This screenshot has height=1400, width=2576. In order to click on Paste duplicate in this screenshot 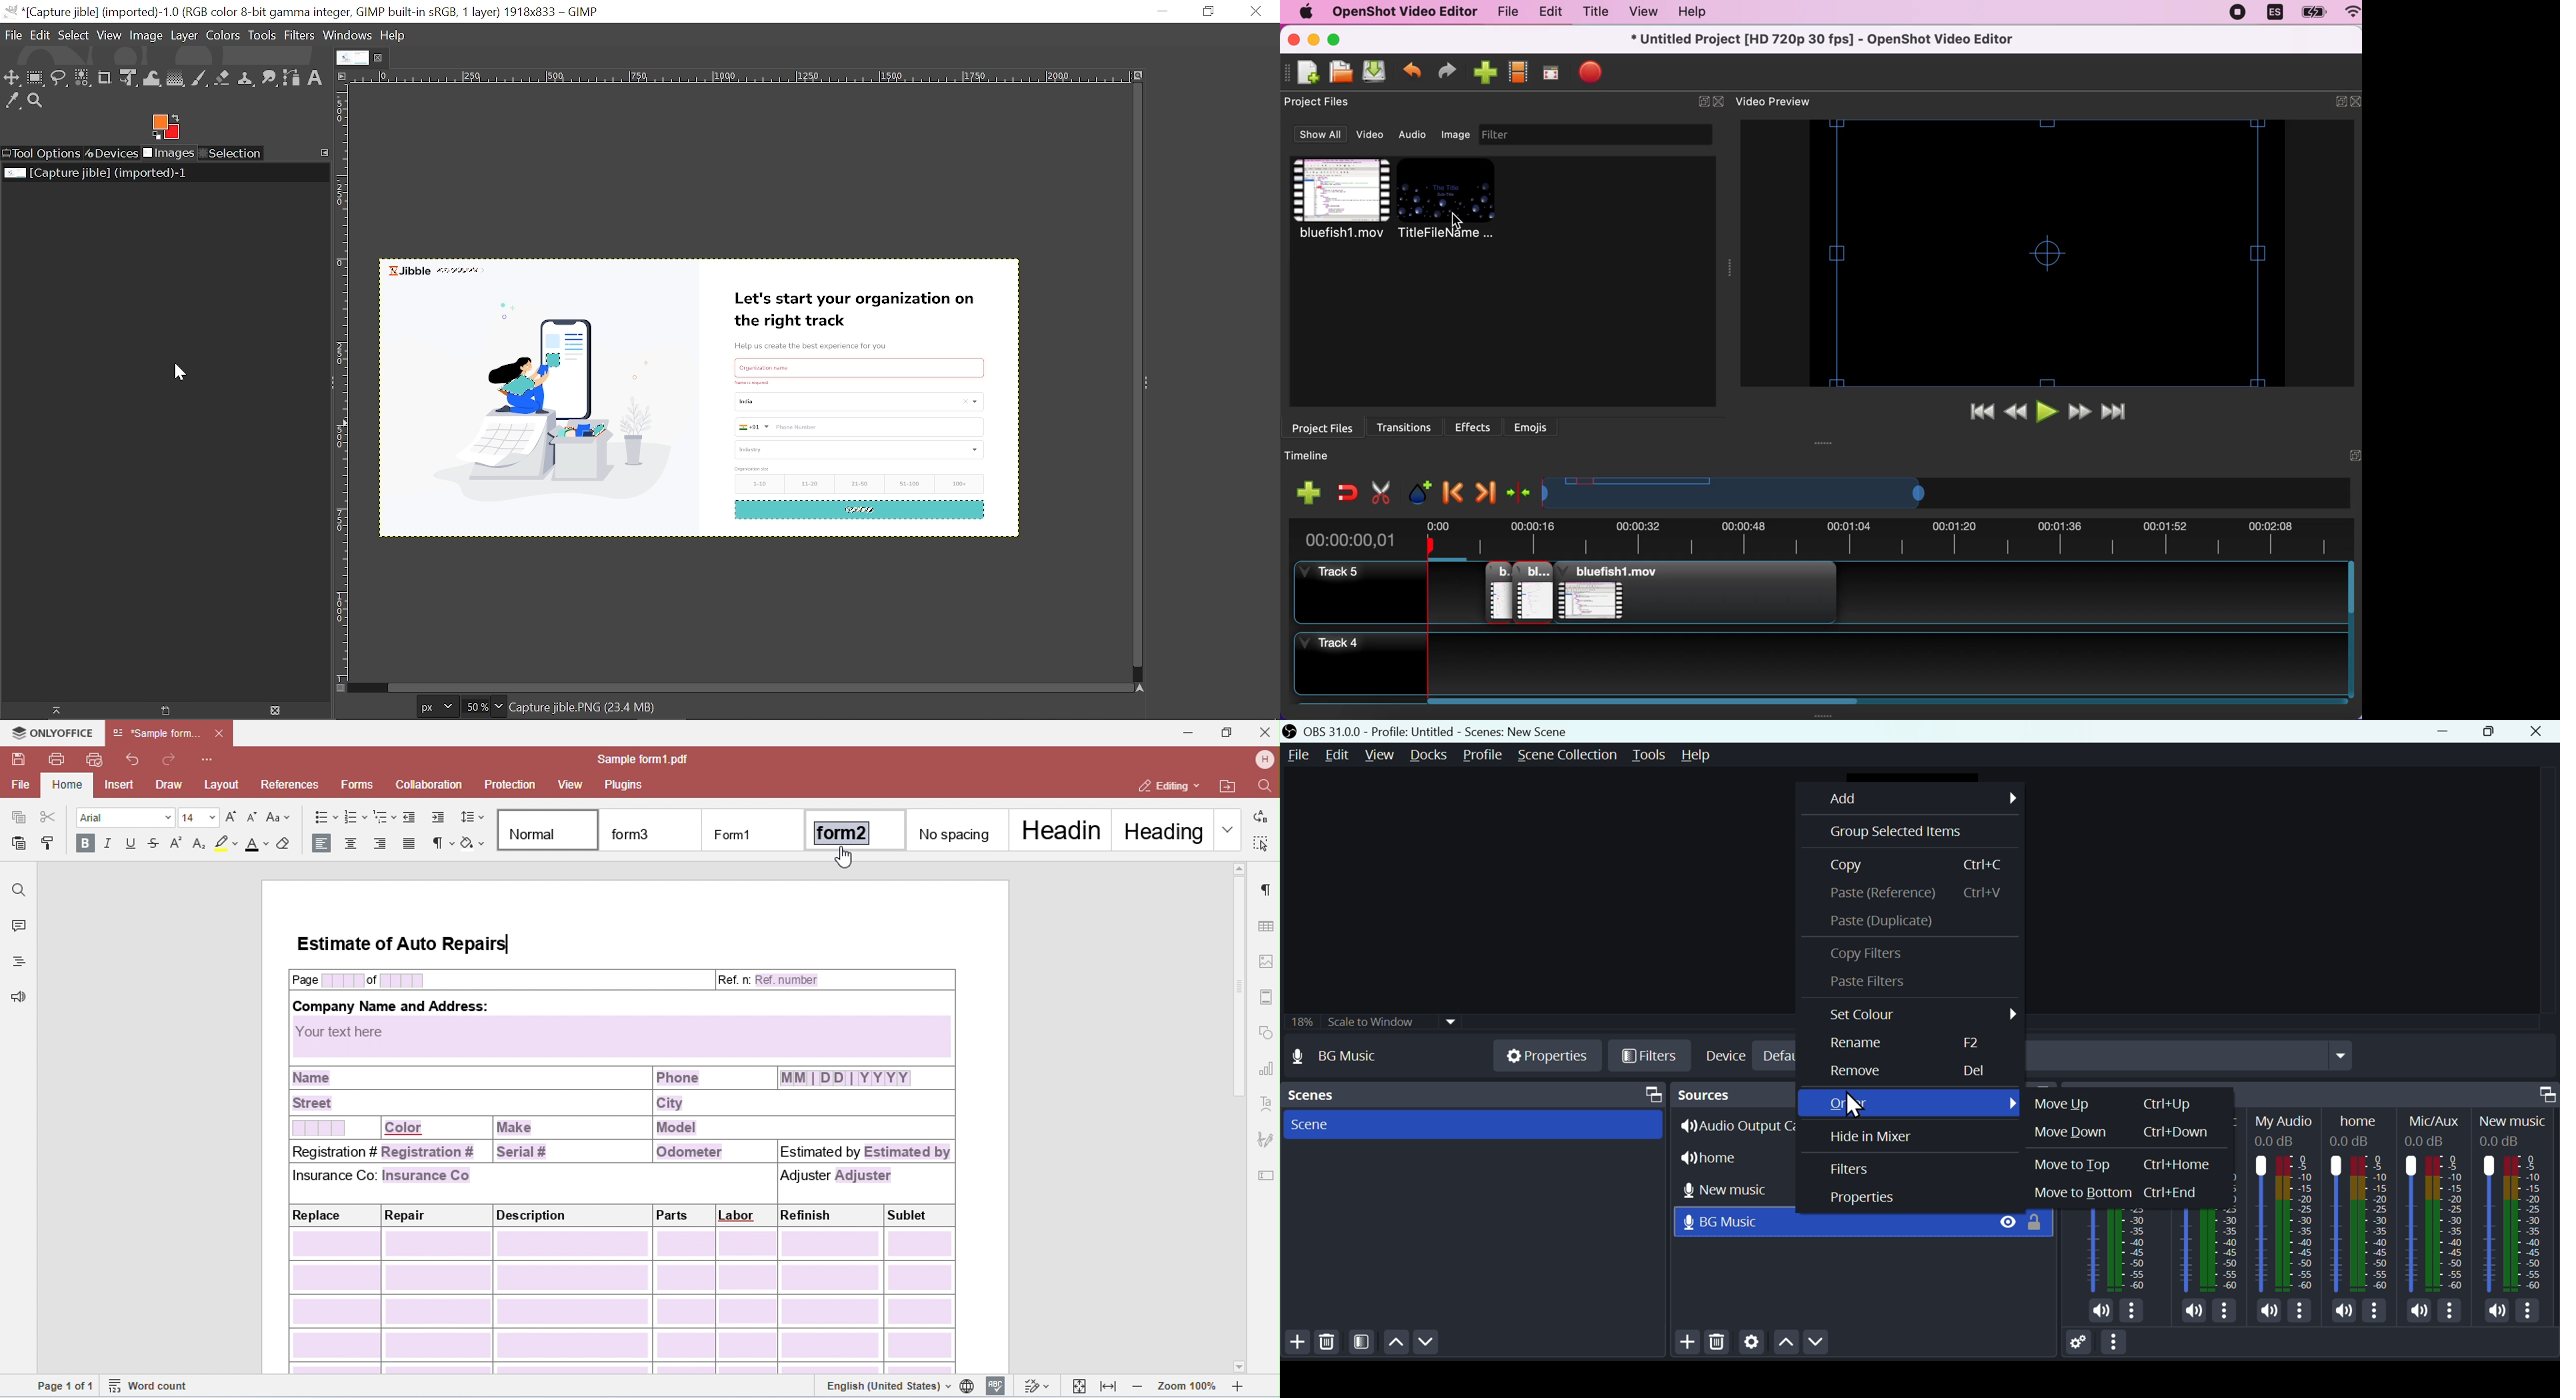, I will do `click(1899, 921)`.